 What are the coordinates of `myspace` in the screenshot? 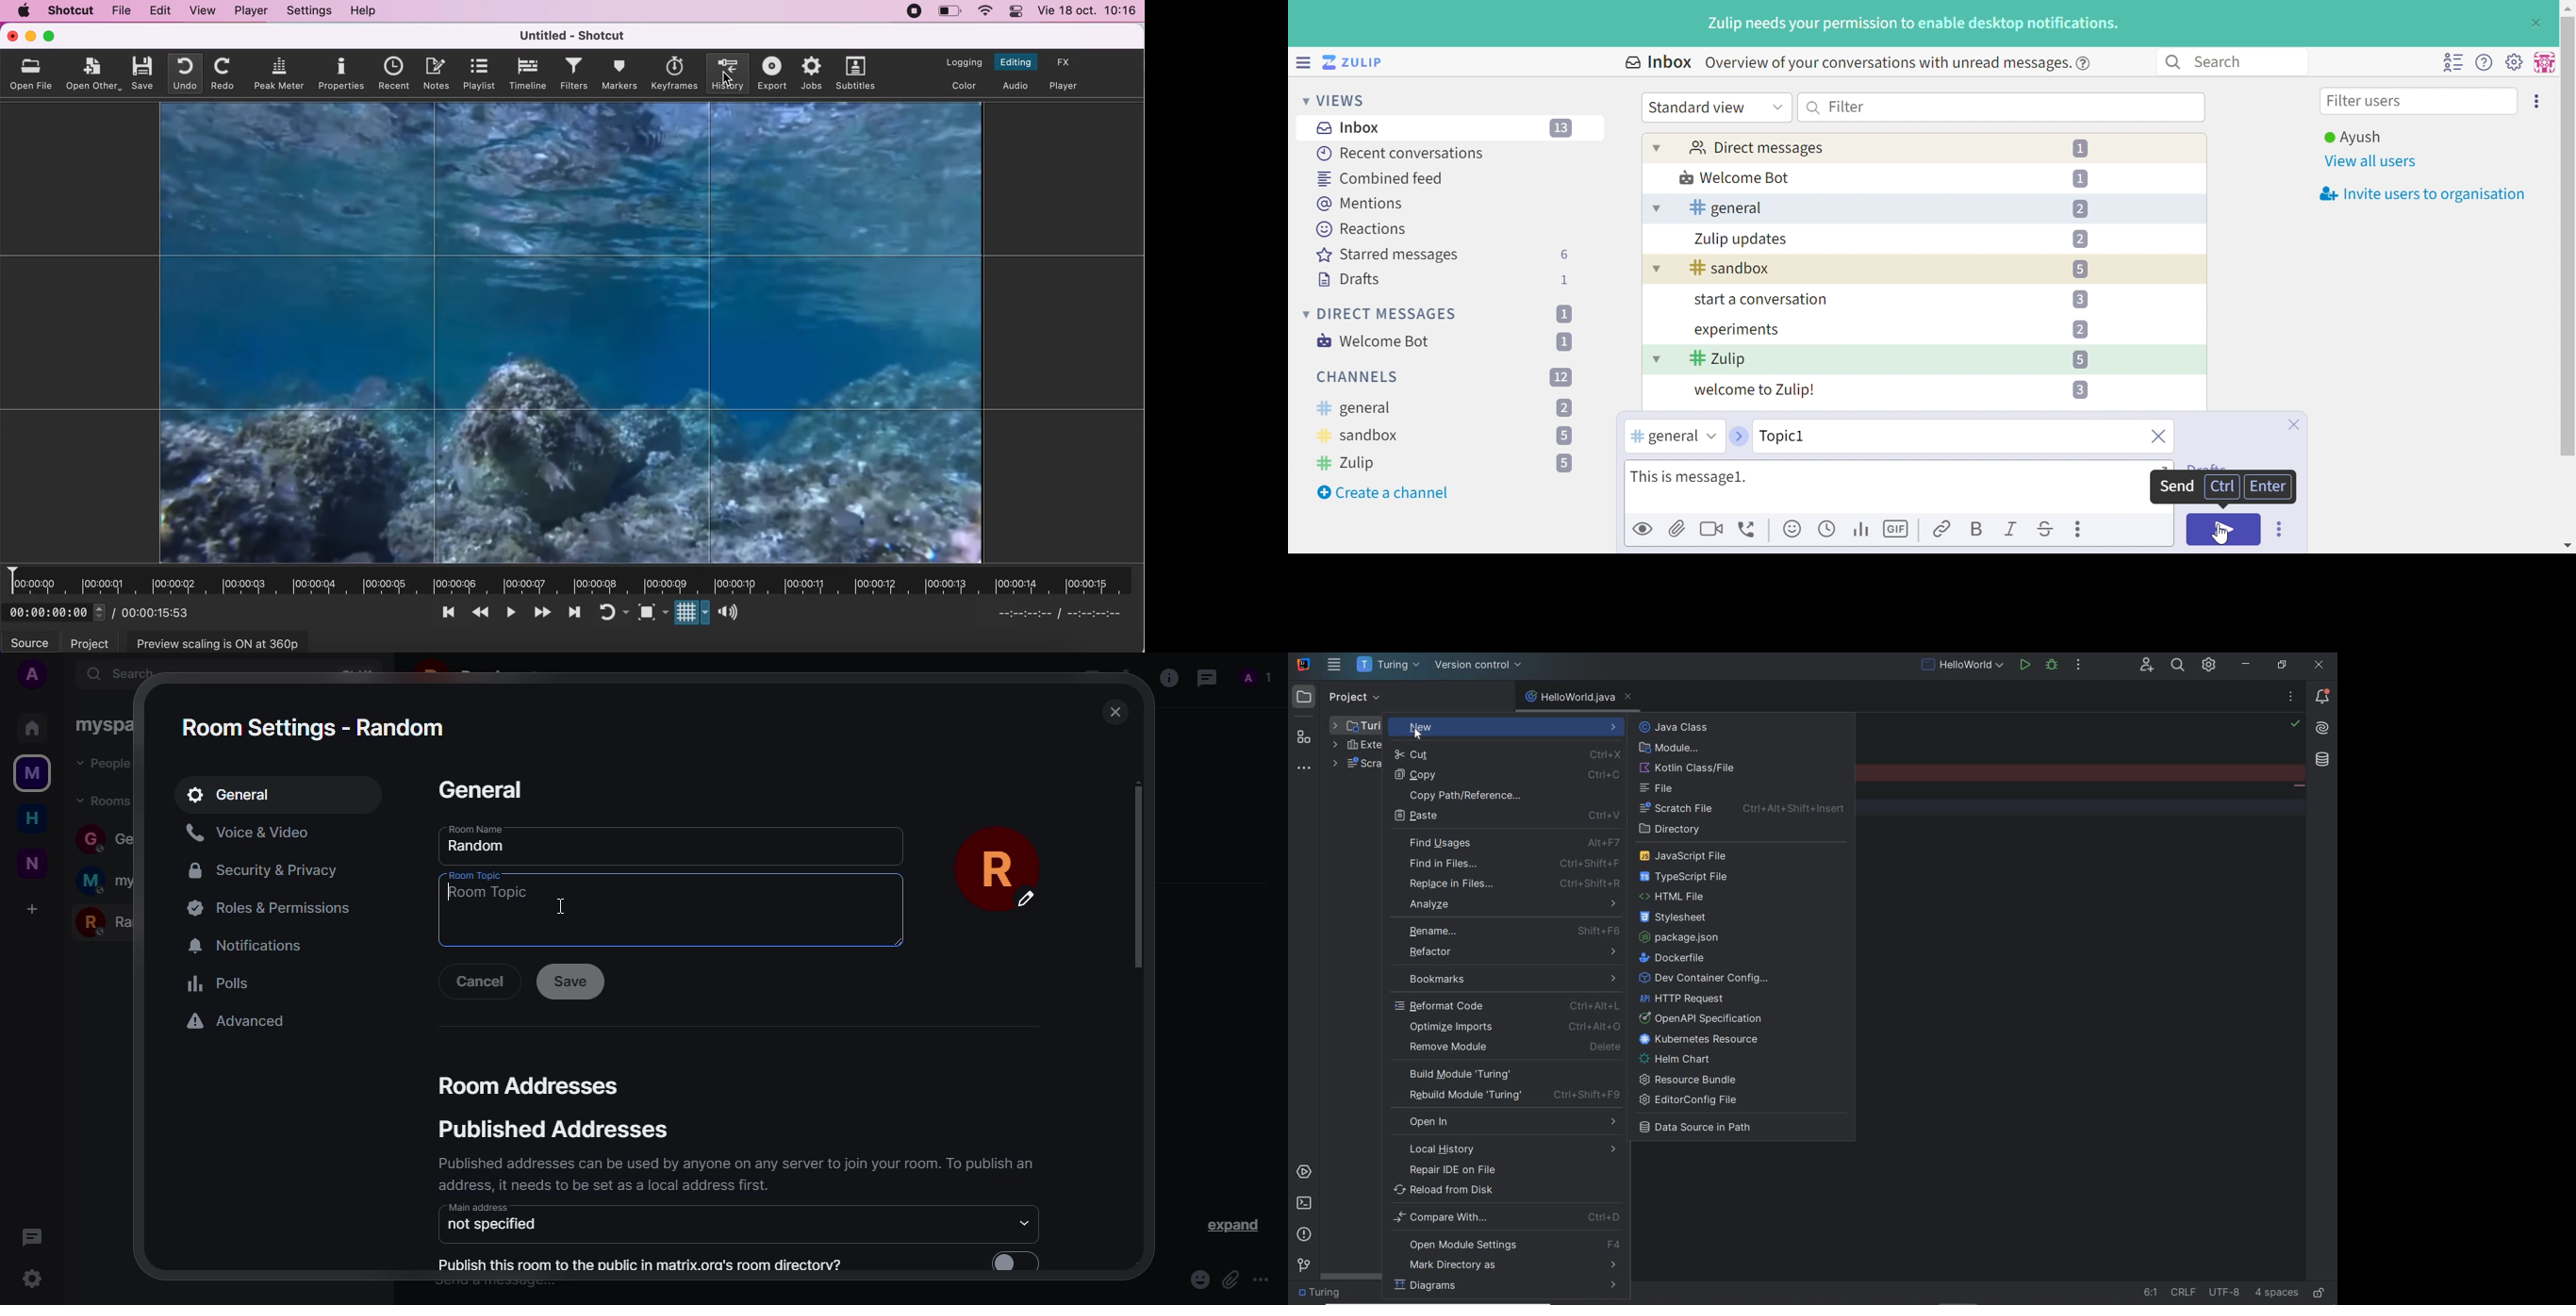 It's located at (99, 725).